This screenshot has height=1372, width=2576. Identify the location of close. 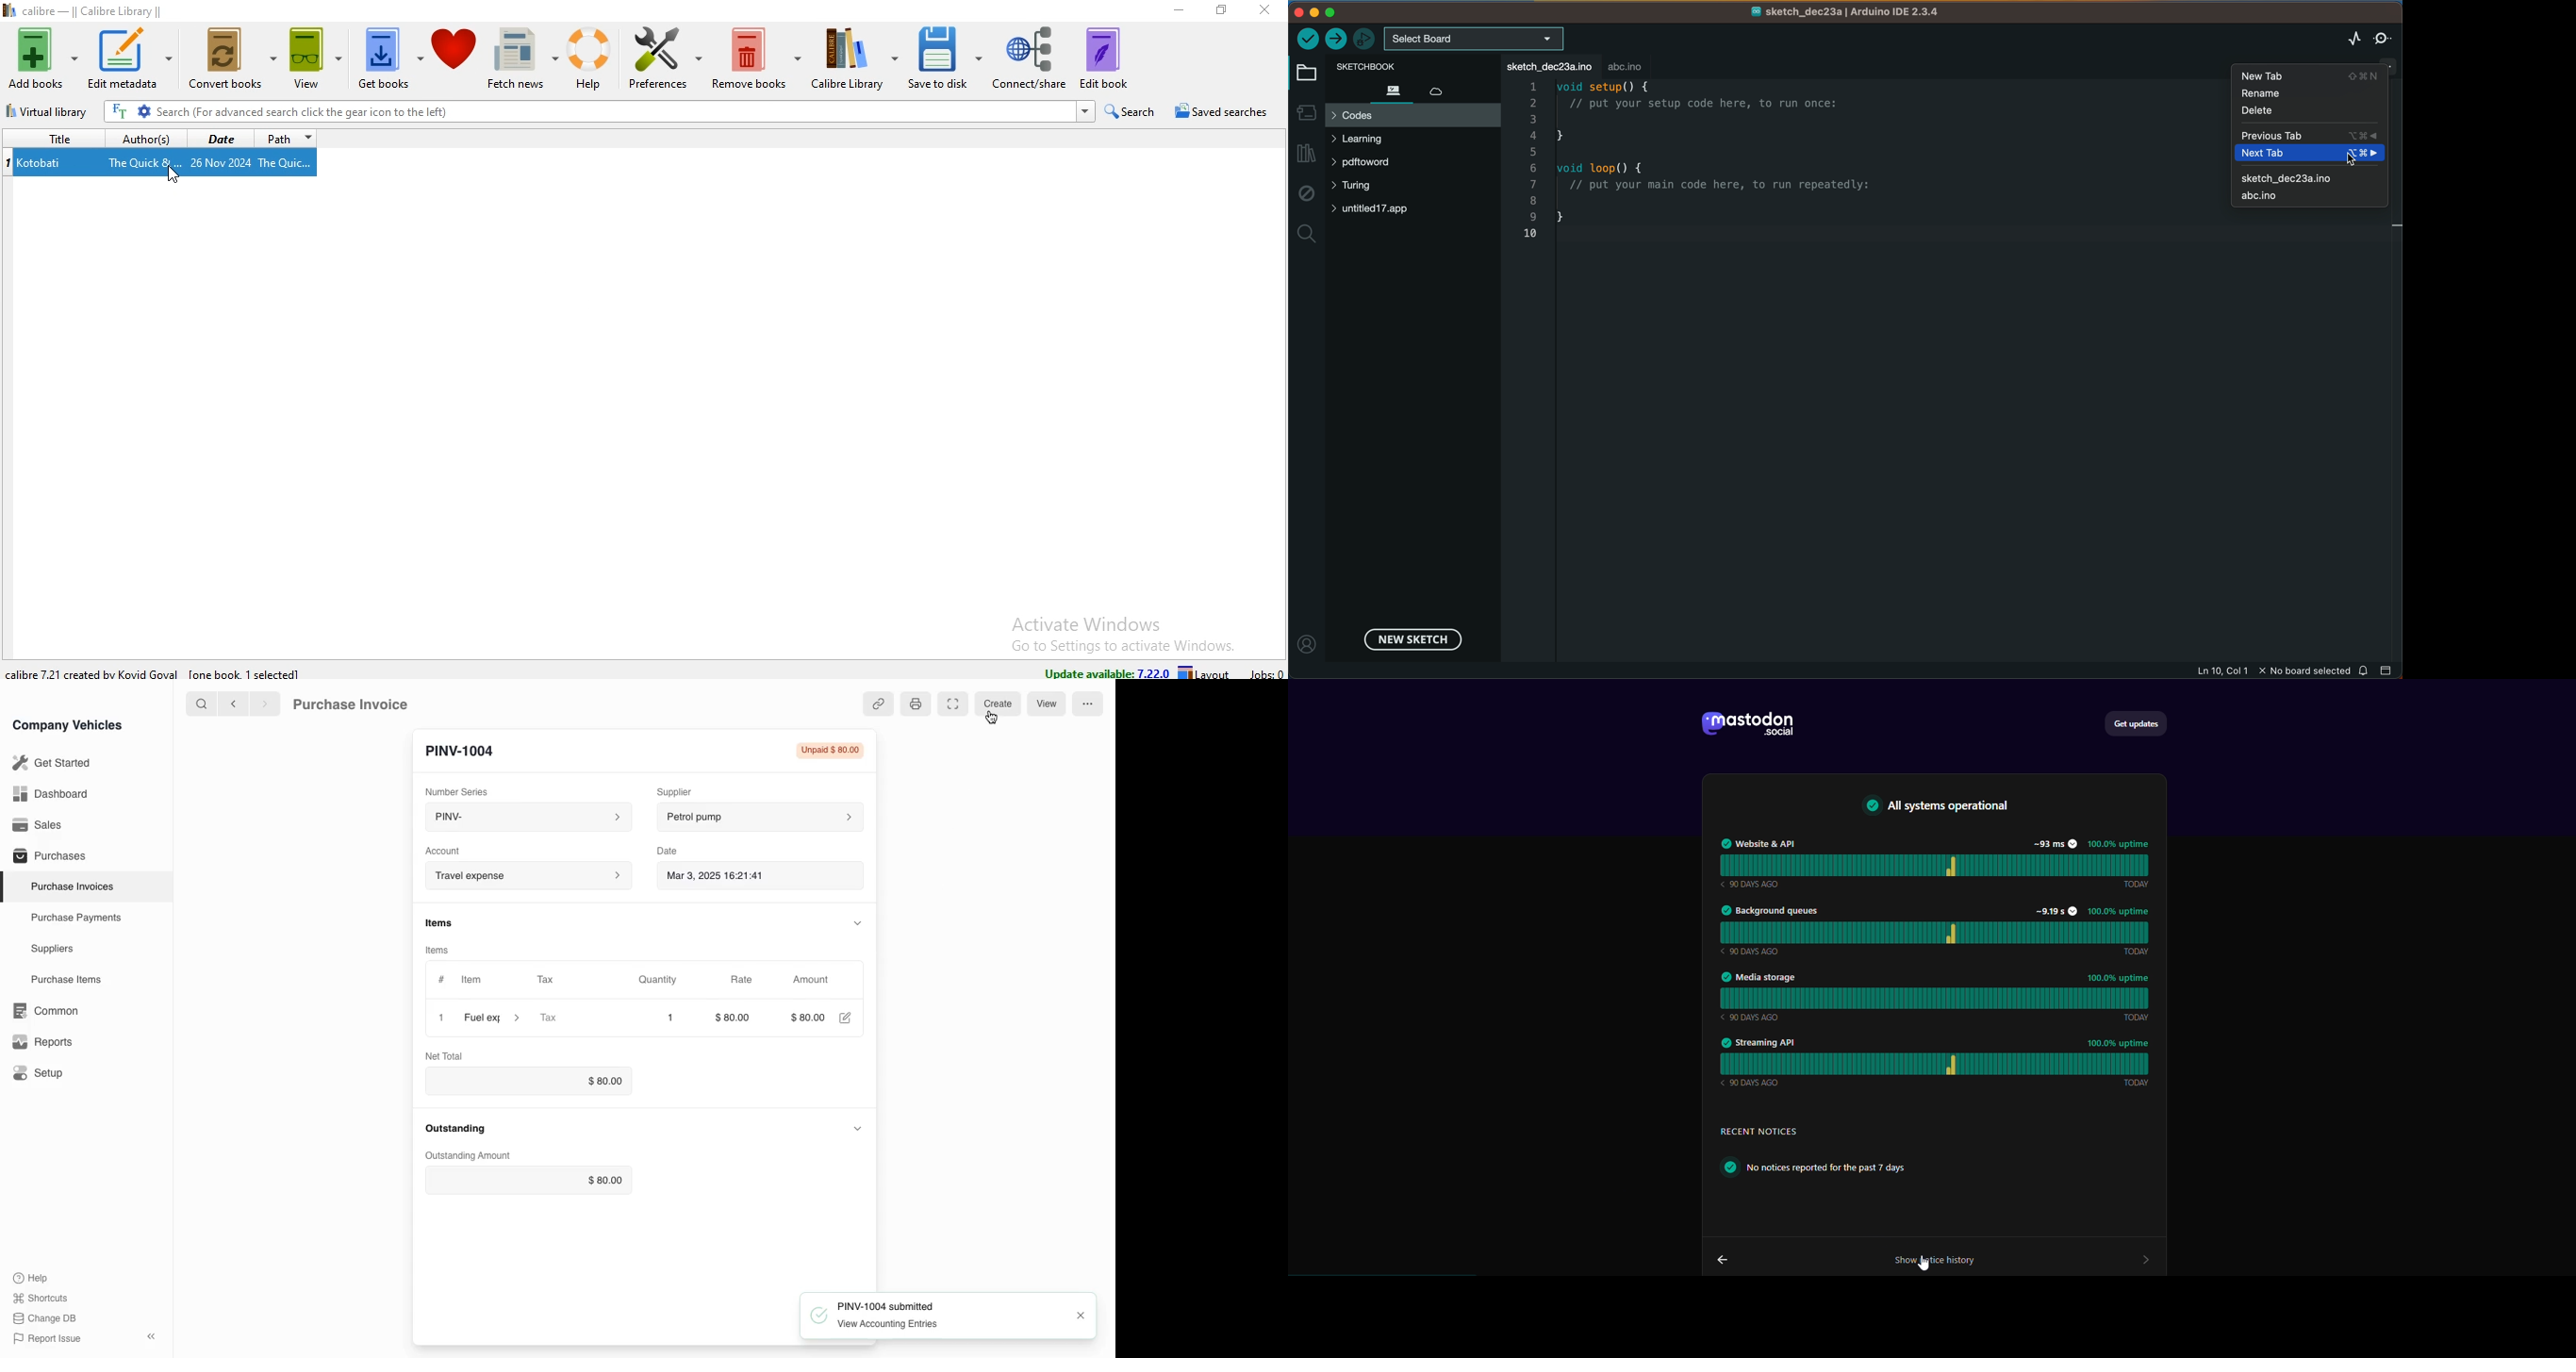
(441, 1019).